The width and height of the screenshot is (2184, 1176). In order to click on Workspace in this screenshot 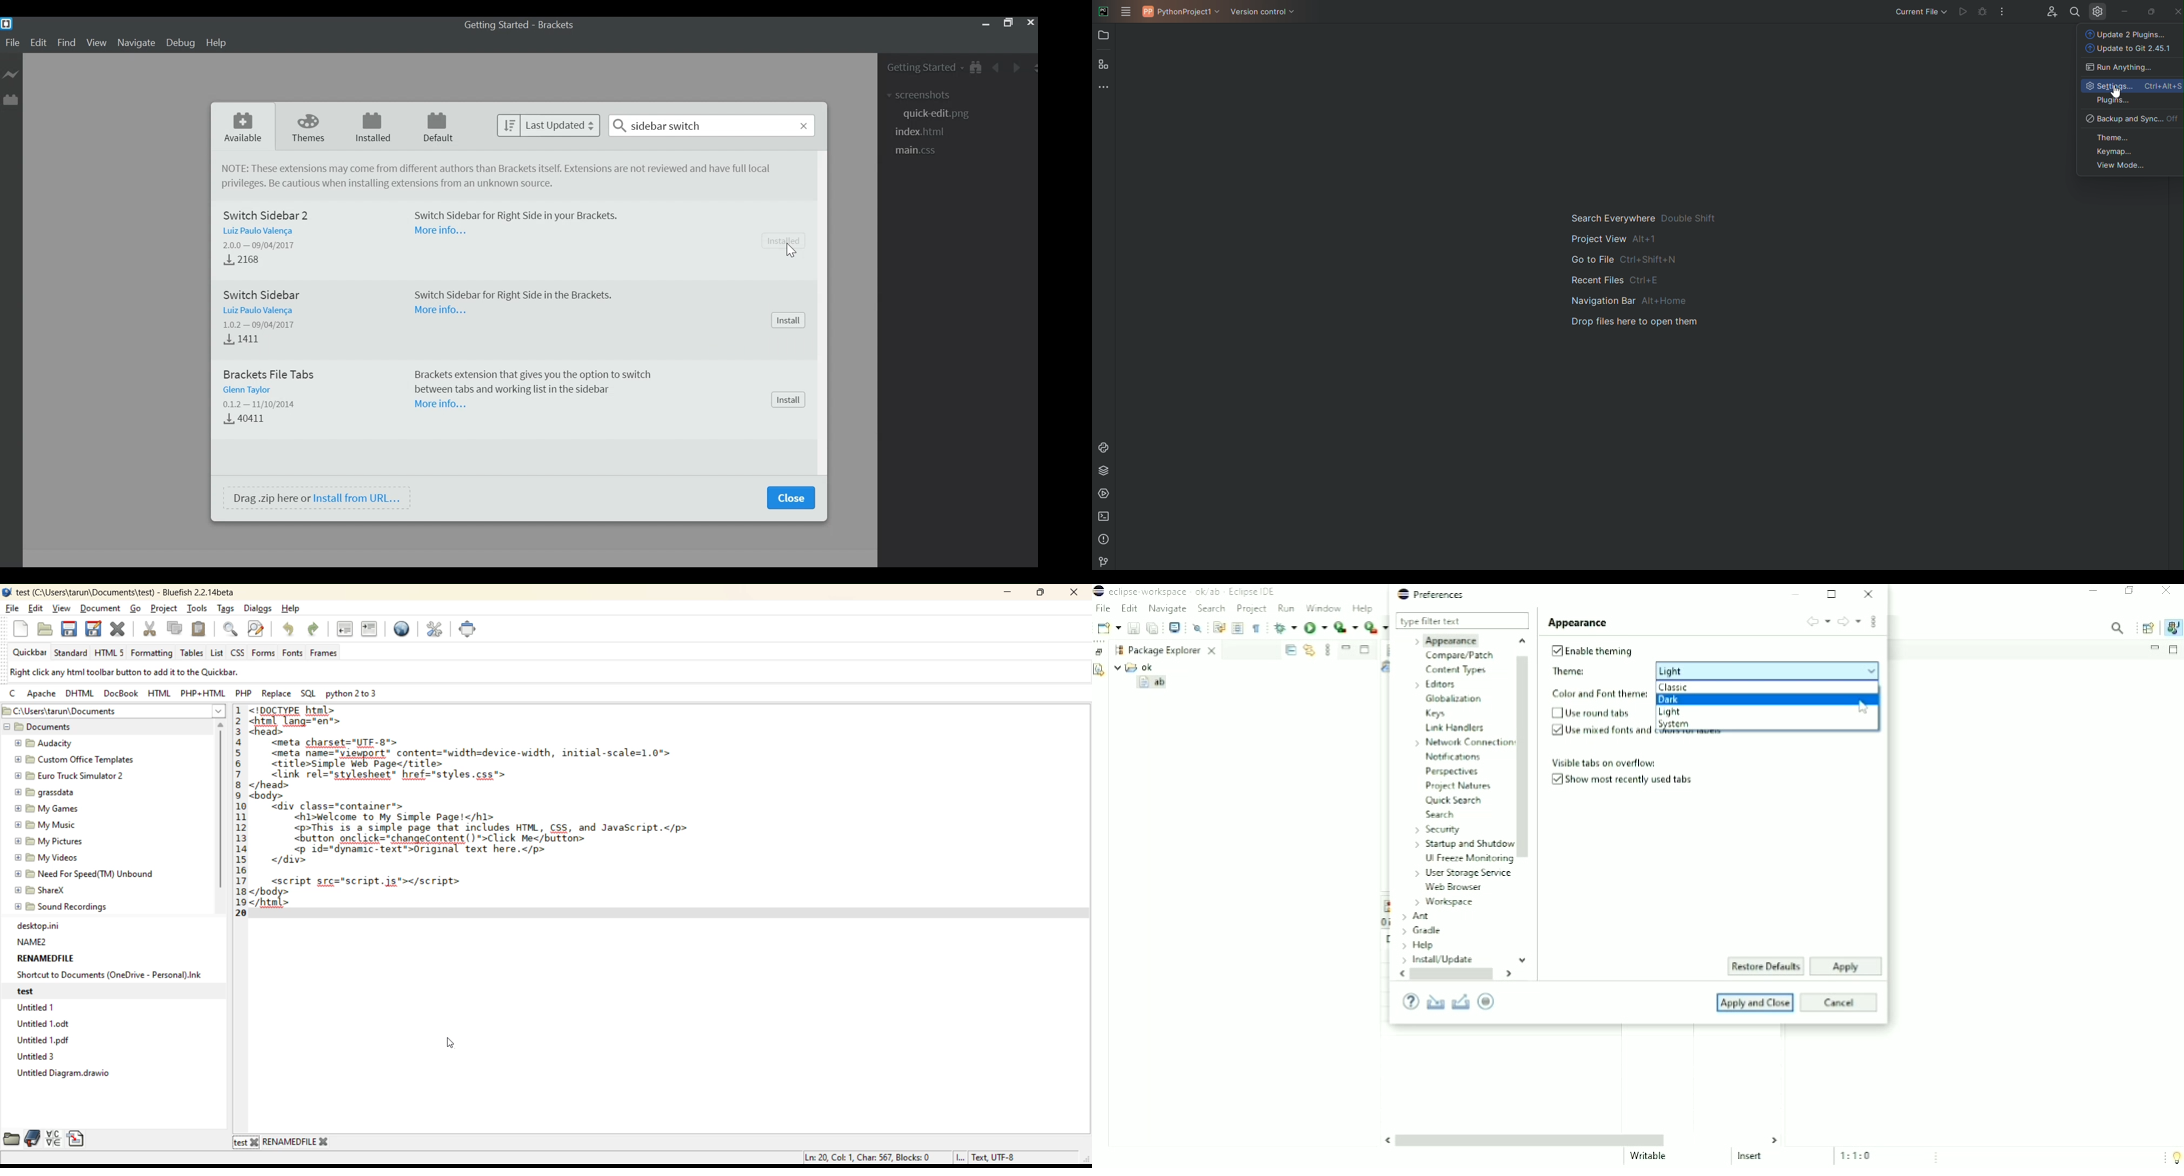, I will do `click(1444, 903)`.